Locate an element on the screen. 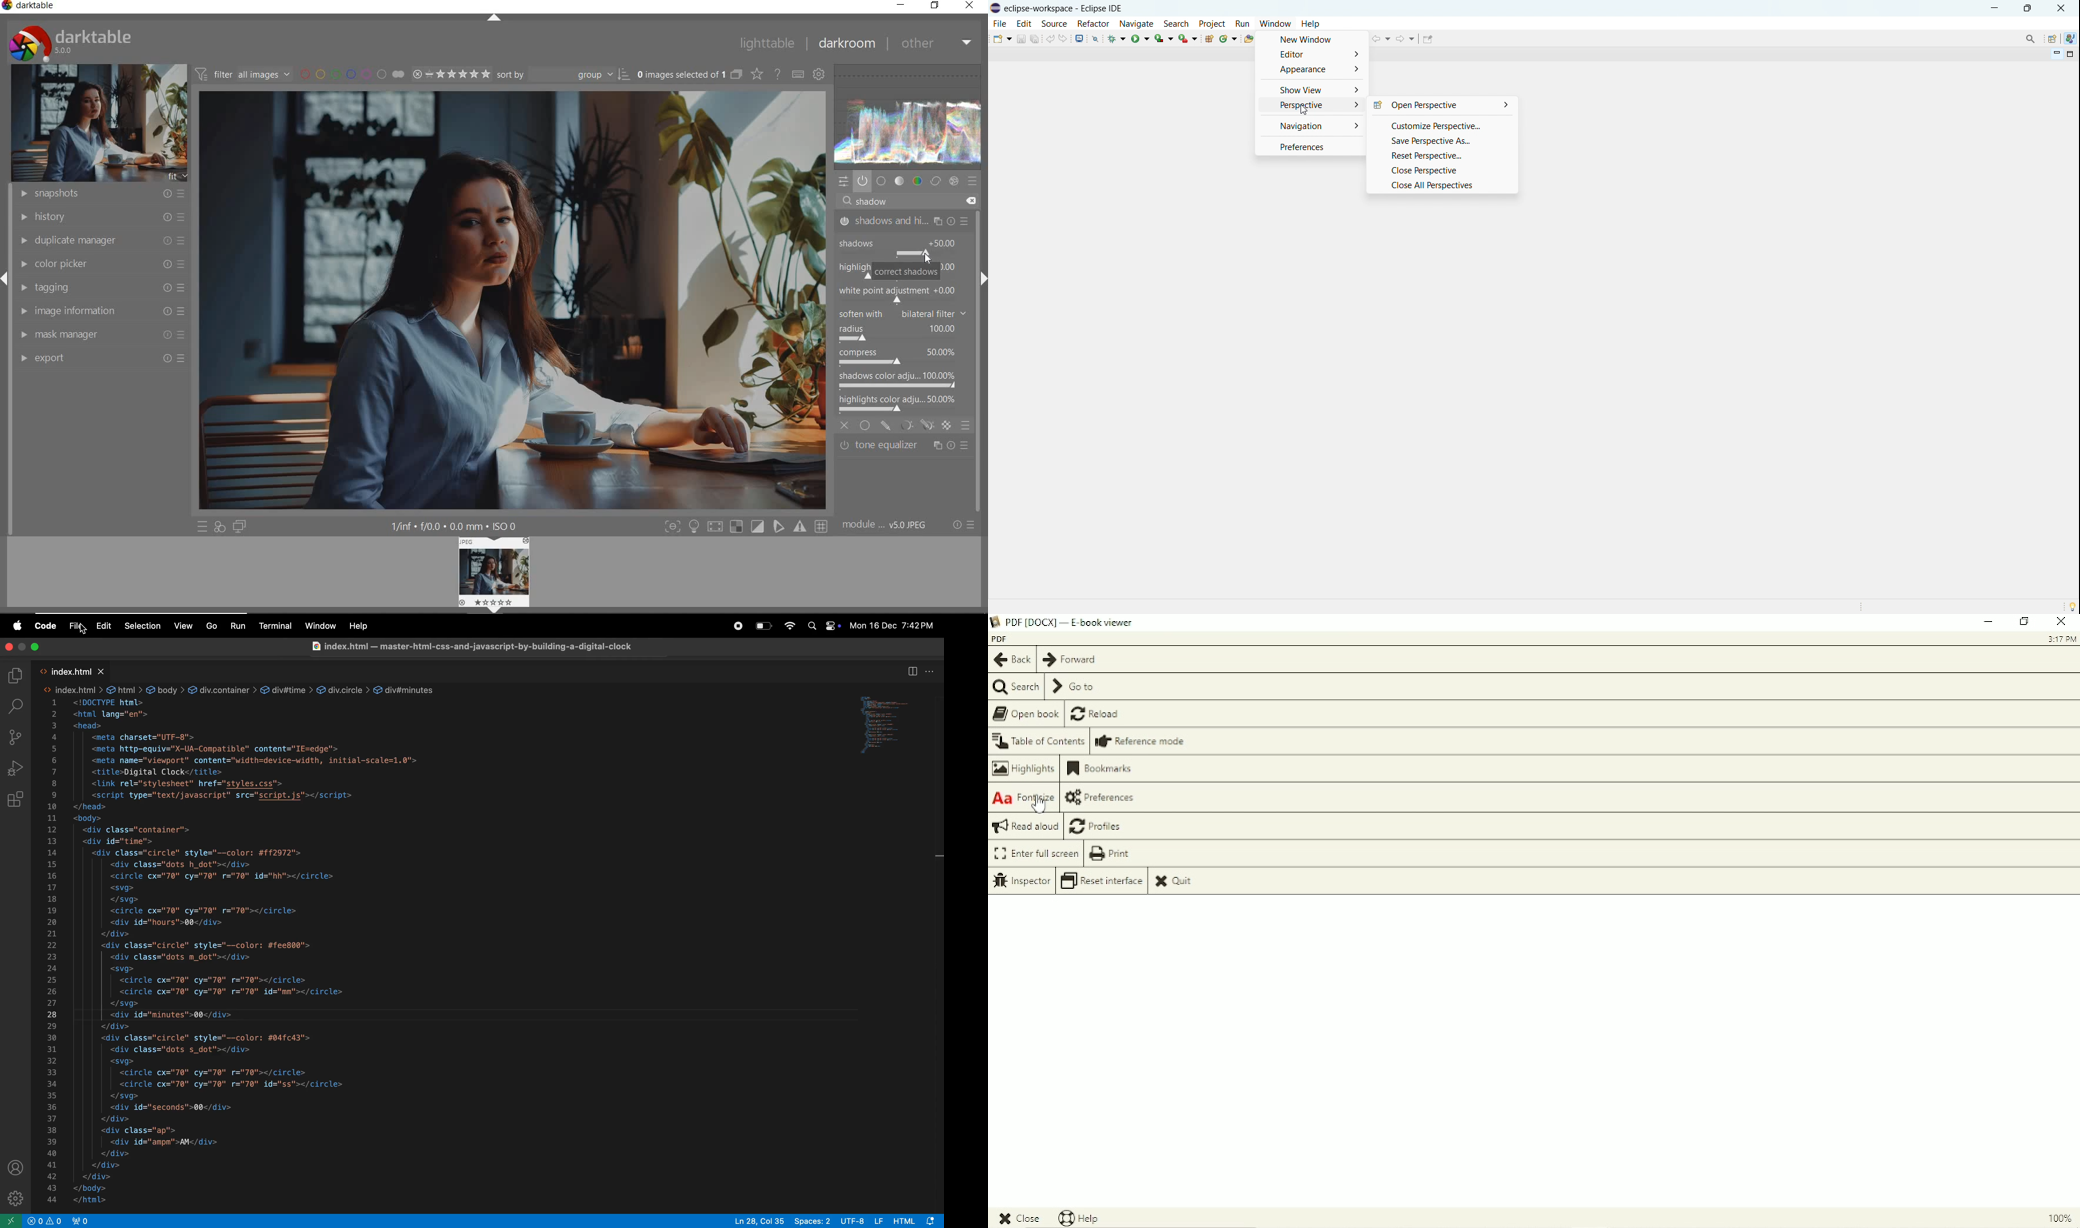  split editor is located at coordinates (912, 672).